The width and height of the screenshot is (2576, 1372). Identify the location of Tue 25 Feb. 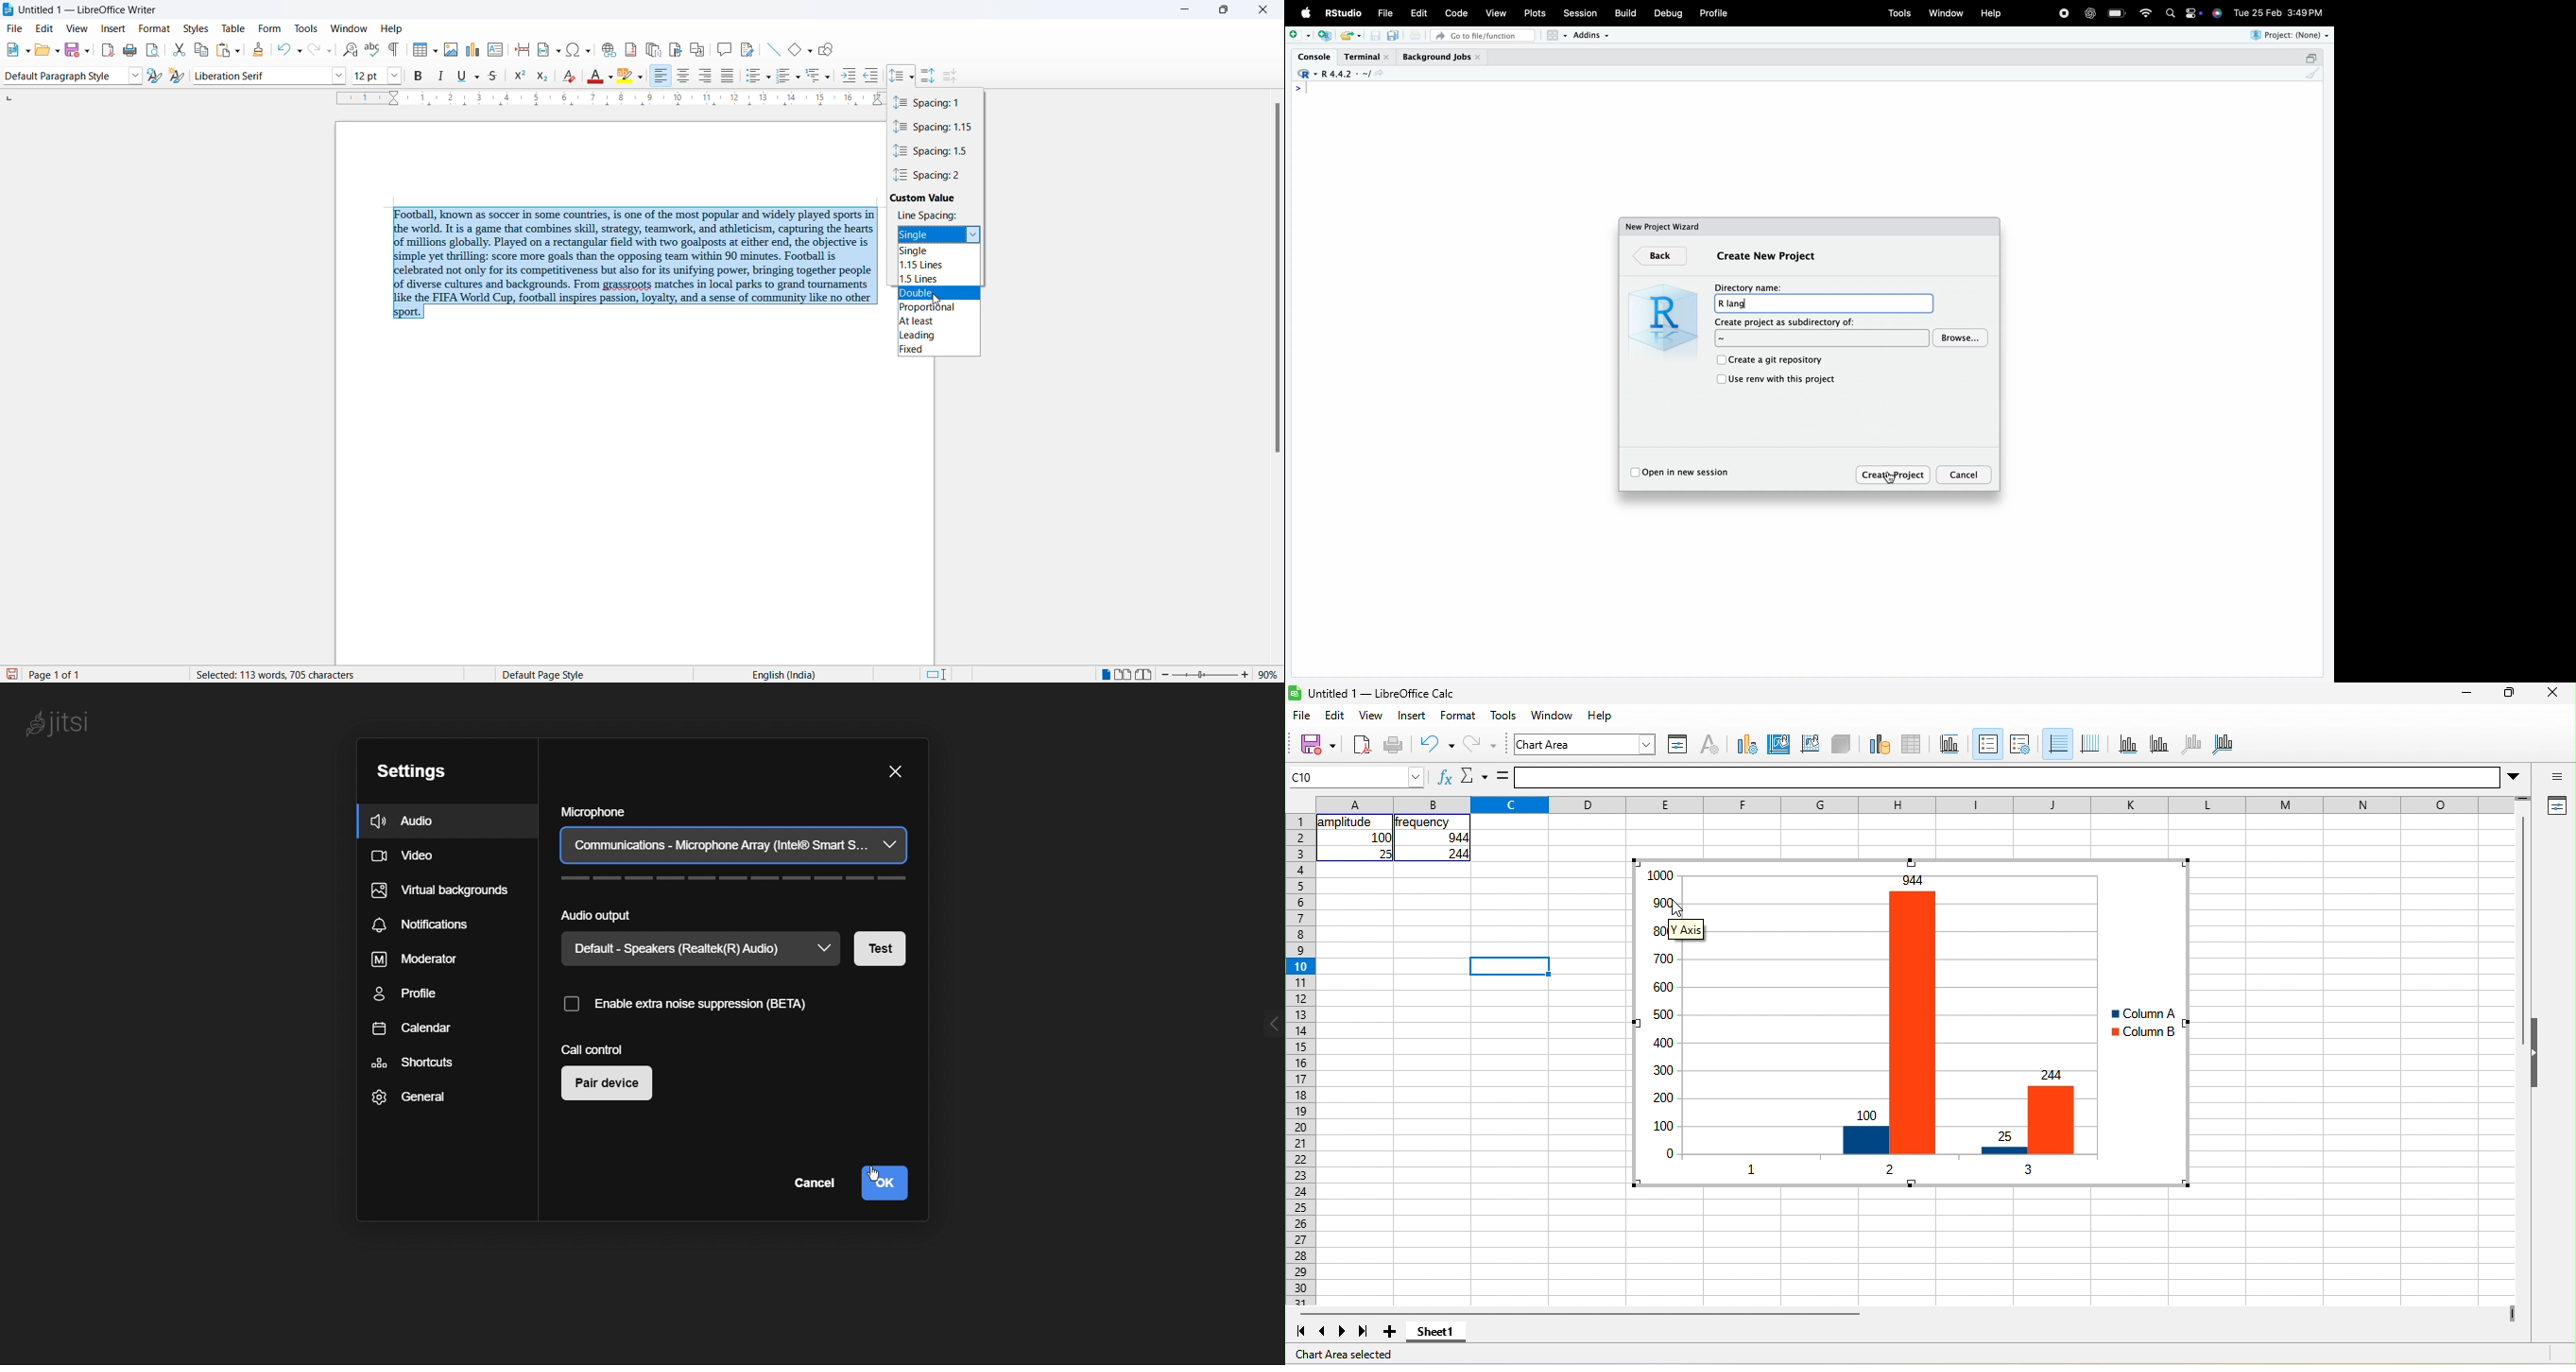
(2257, 11).